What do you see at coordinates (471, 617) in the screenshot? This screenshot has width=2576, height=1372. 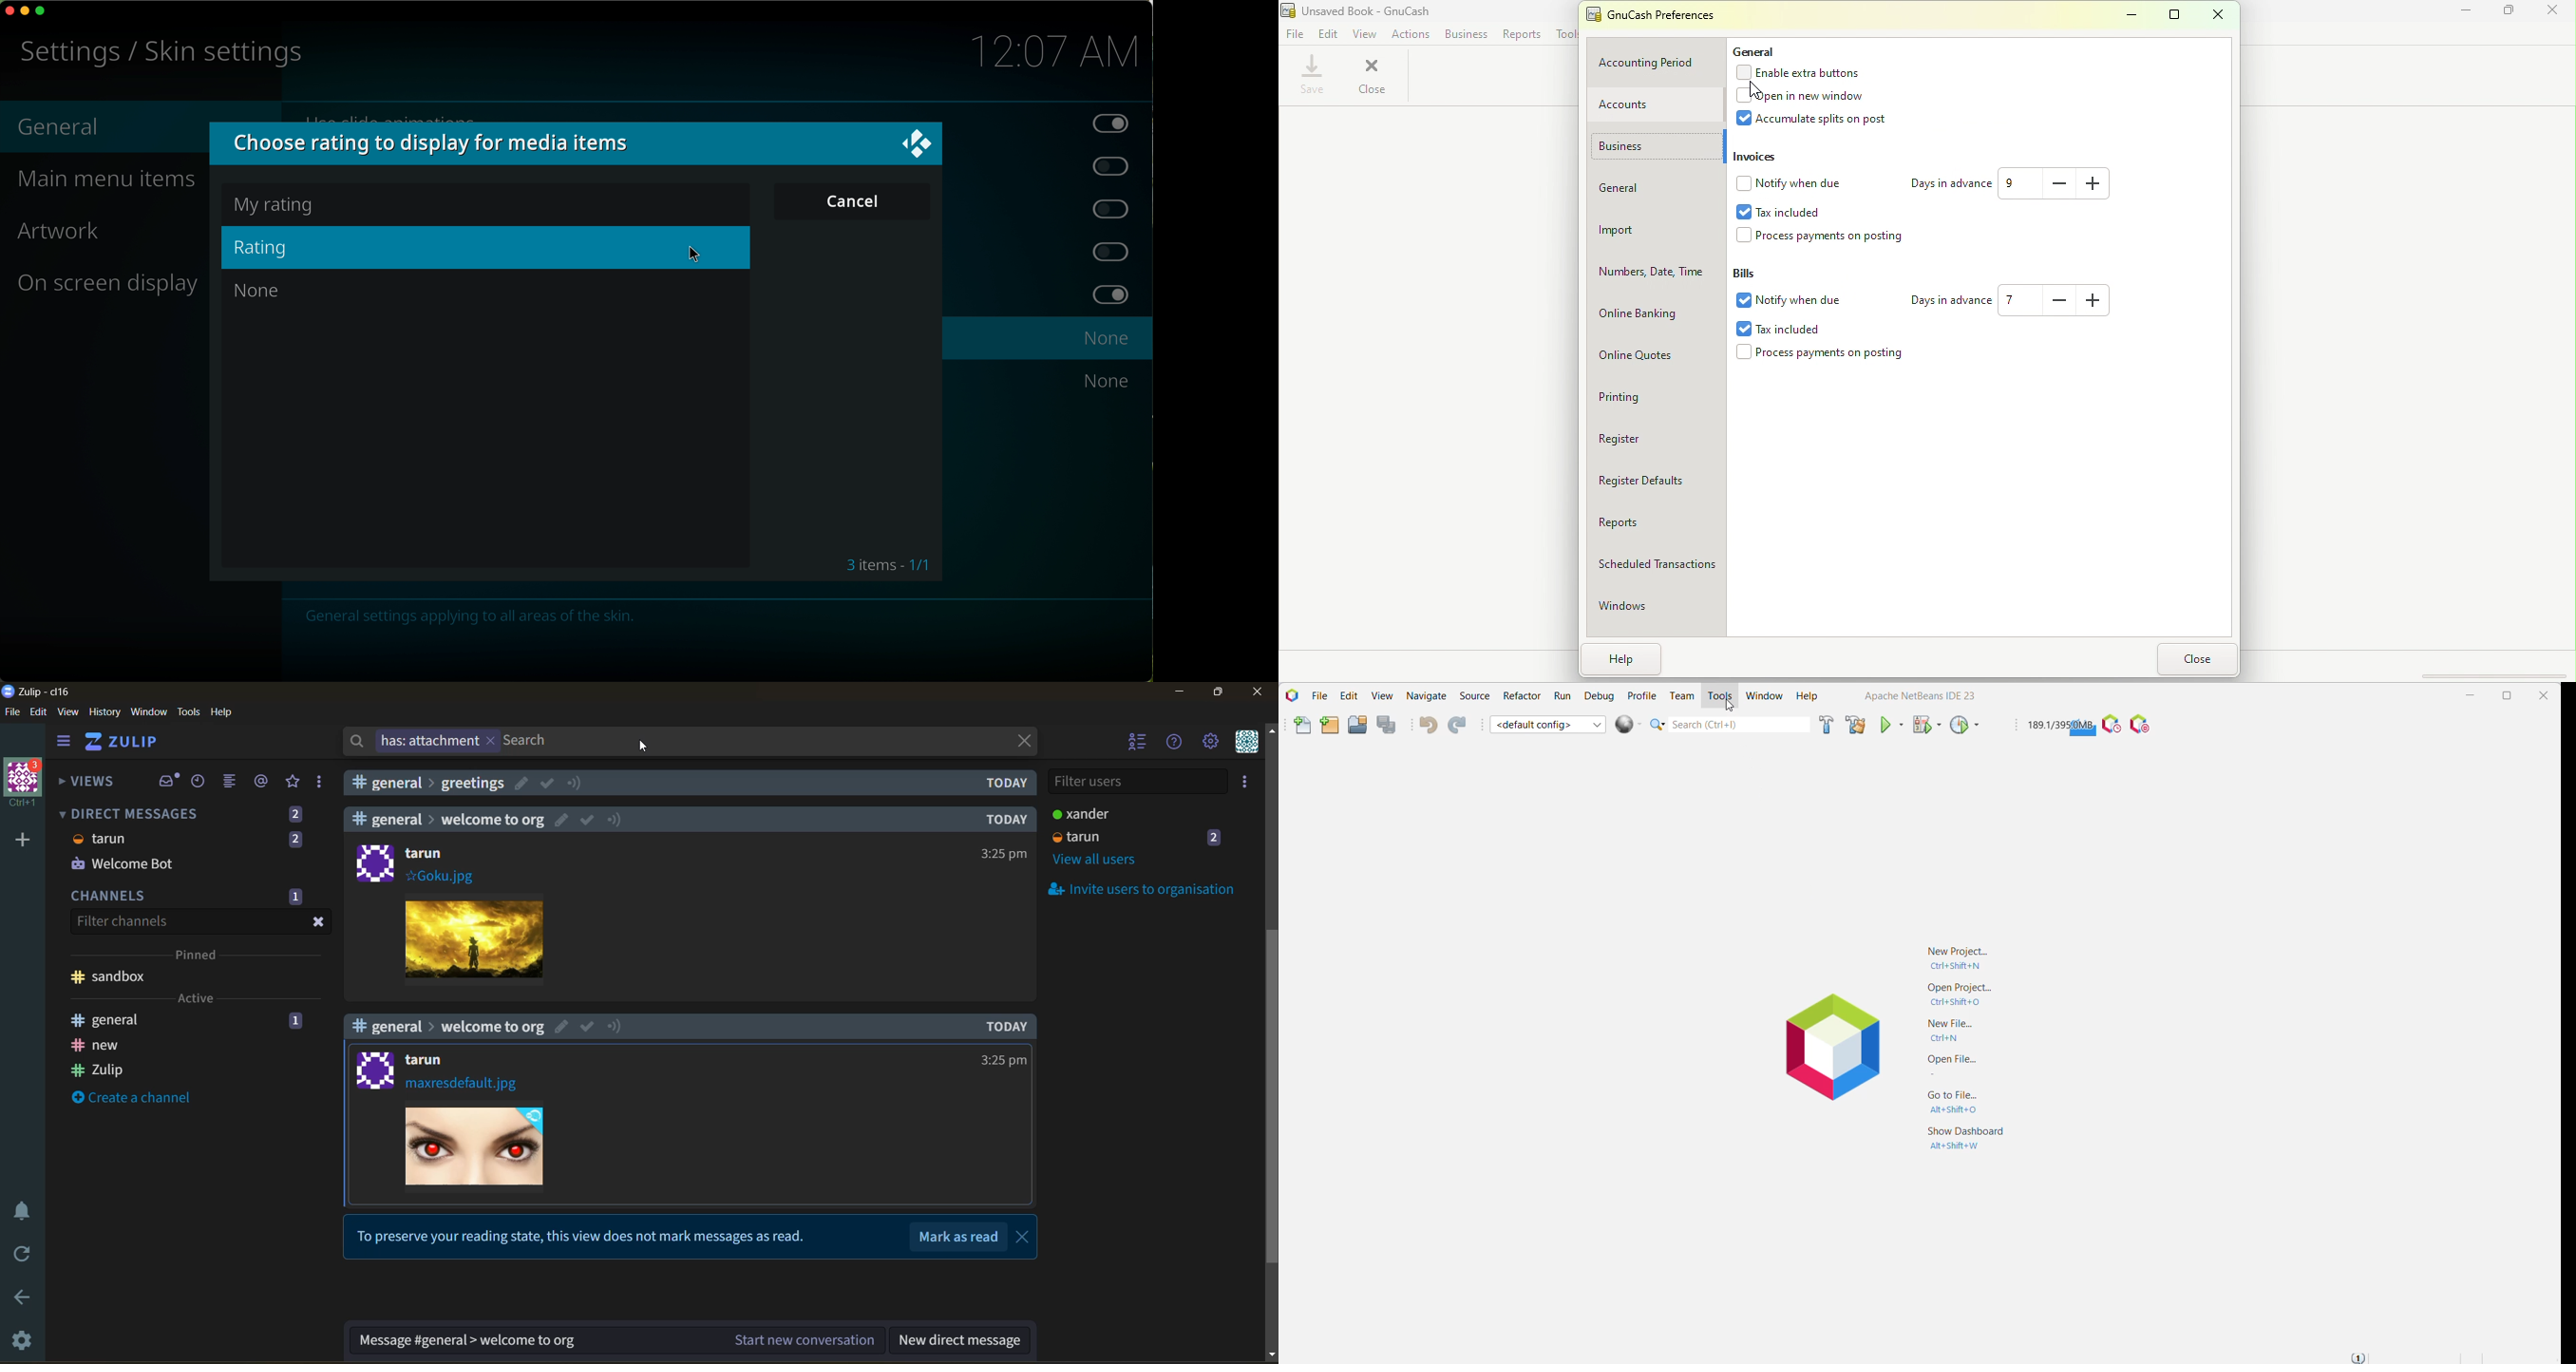 I see `notes` at bounding box center [471, 617].